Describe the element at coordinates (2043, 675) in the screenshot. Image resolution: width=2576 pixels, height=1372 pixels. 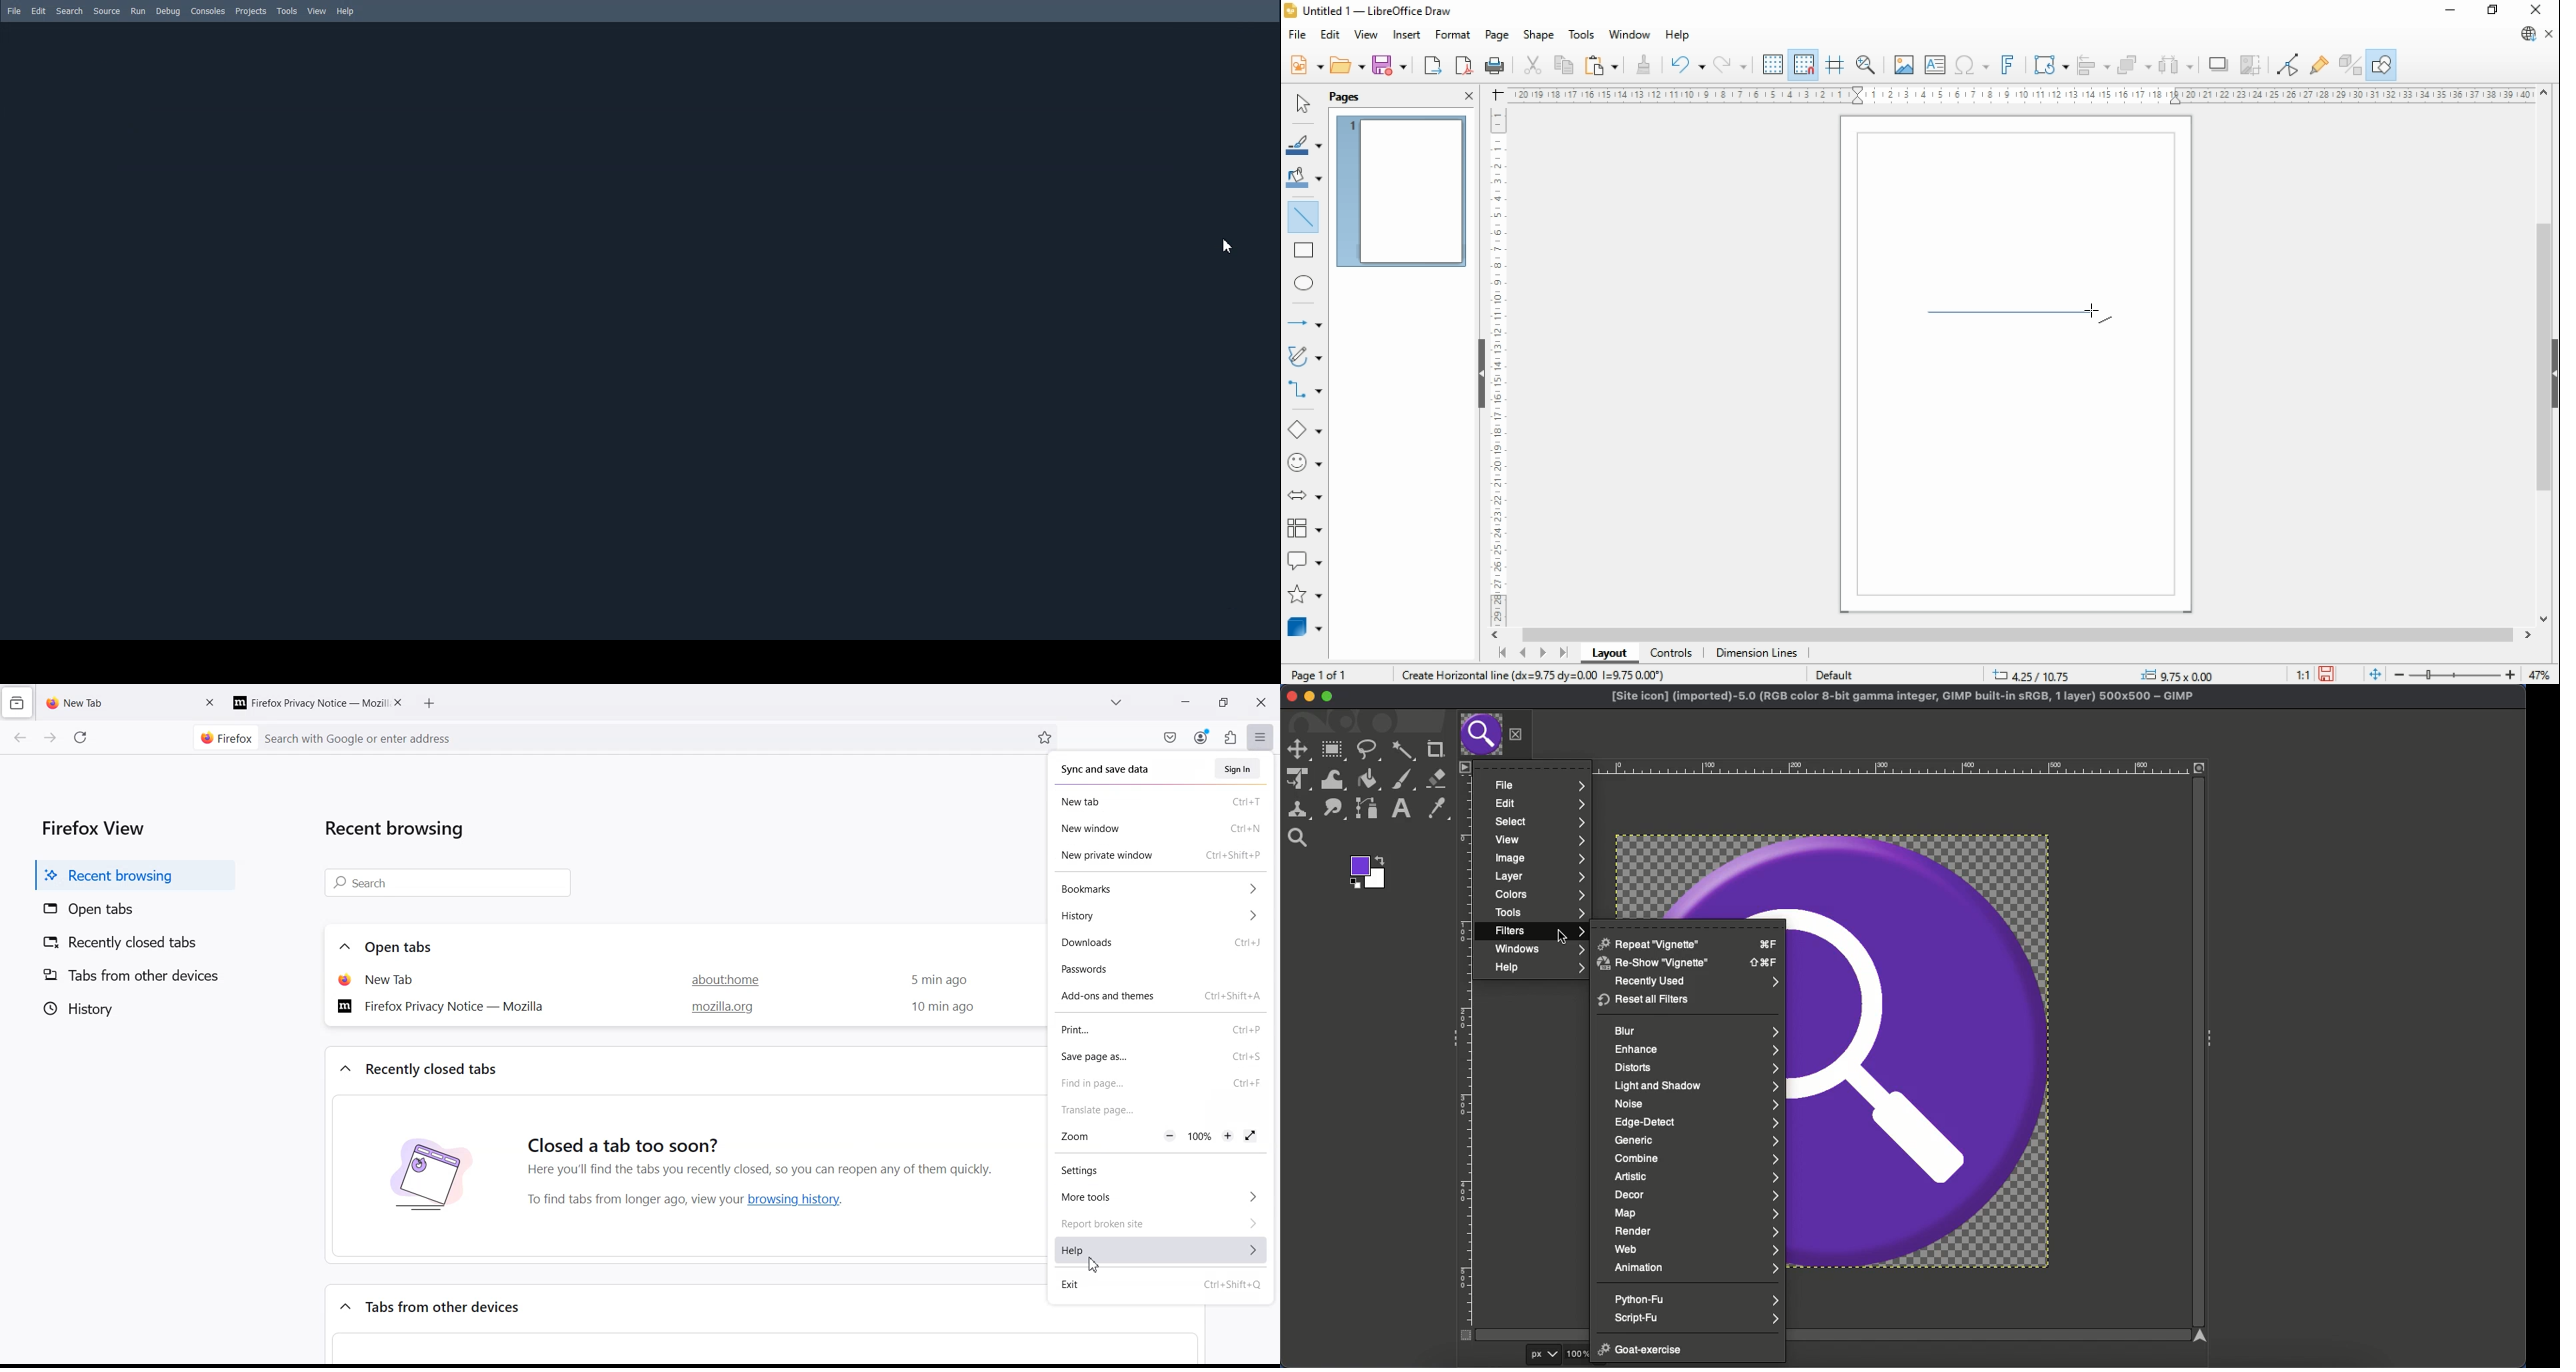
I see `-21.10/14.59` at that location.